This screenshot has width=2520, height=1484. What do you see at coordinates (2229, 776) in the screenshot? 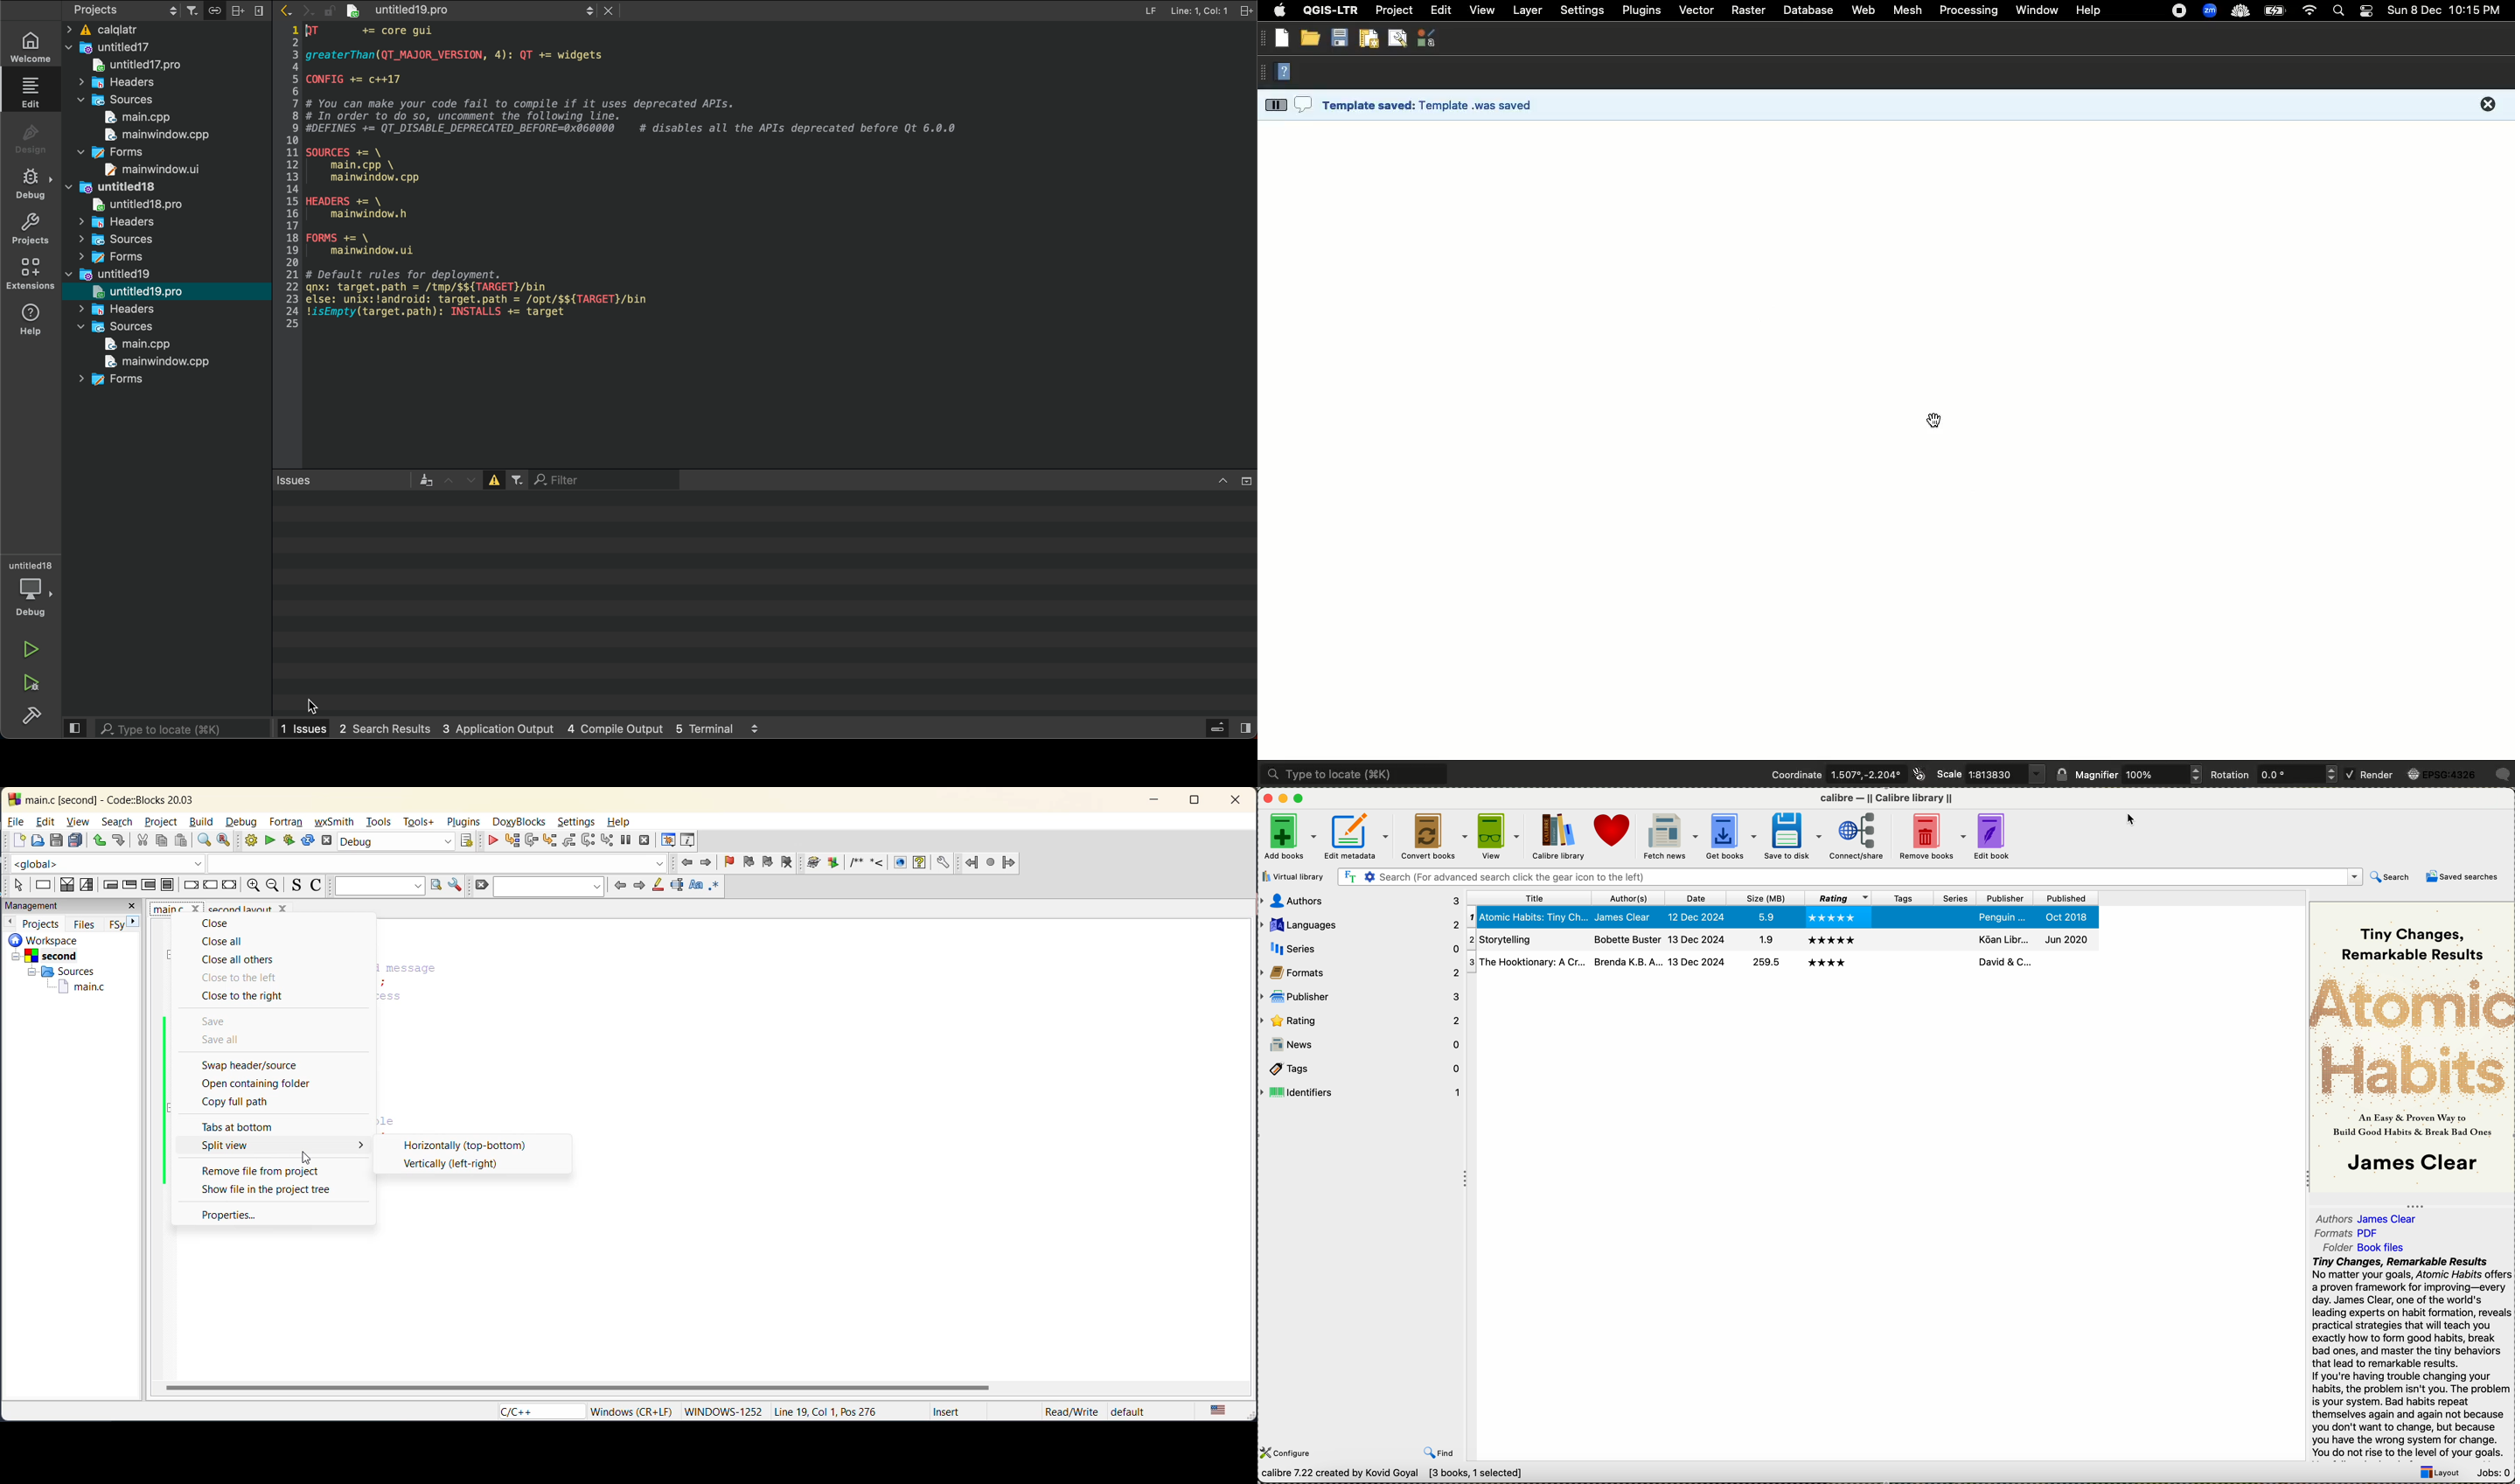
I see `Rotation` at bounding box center [2229, 776].